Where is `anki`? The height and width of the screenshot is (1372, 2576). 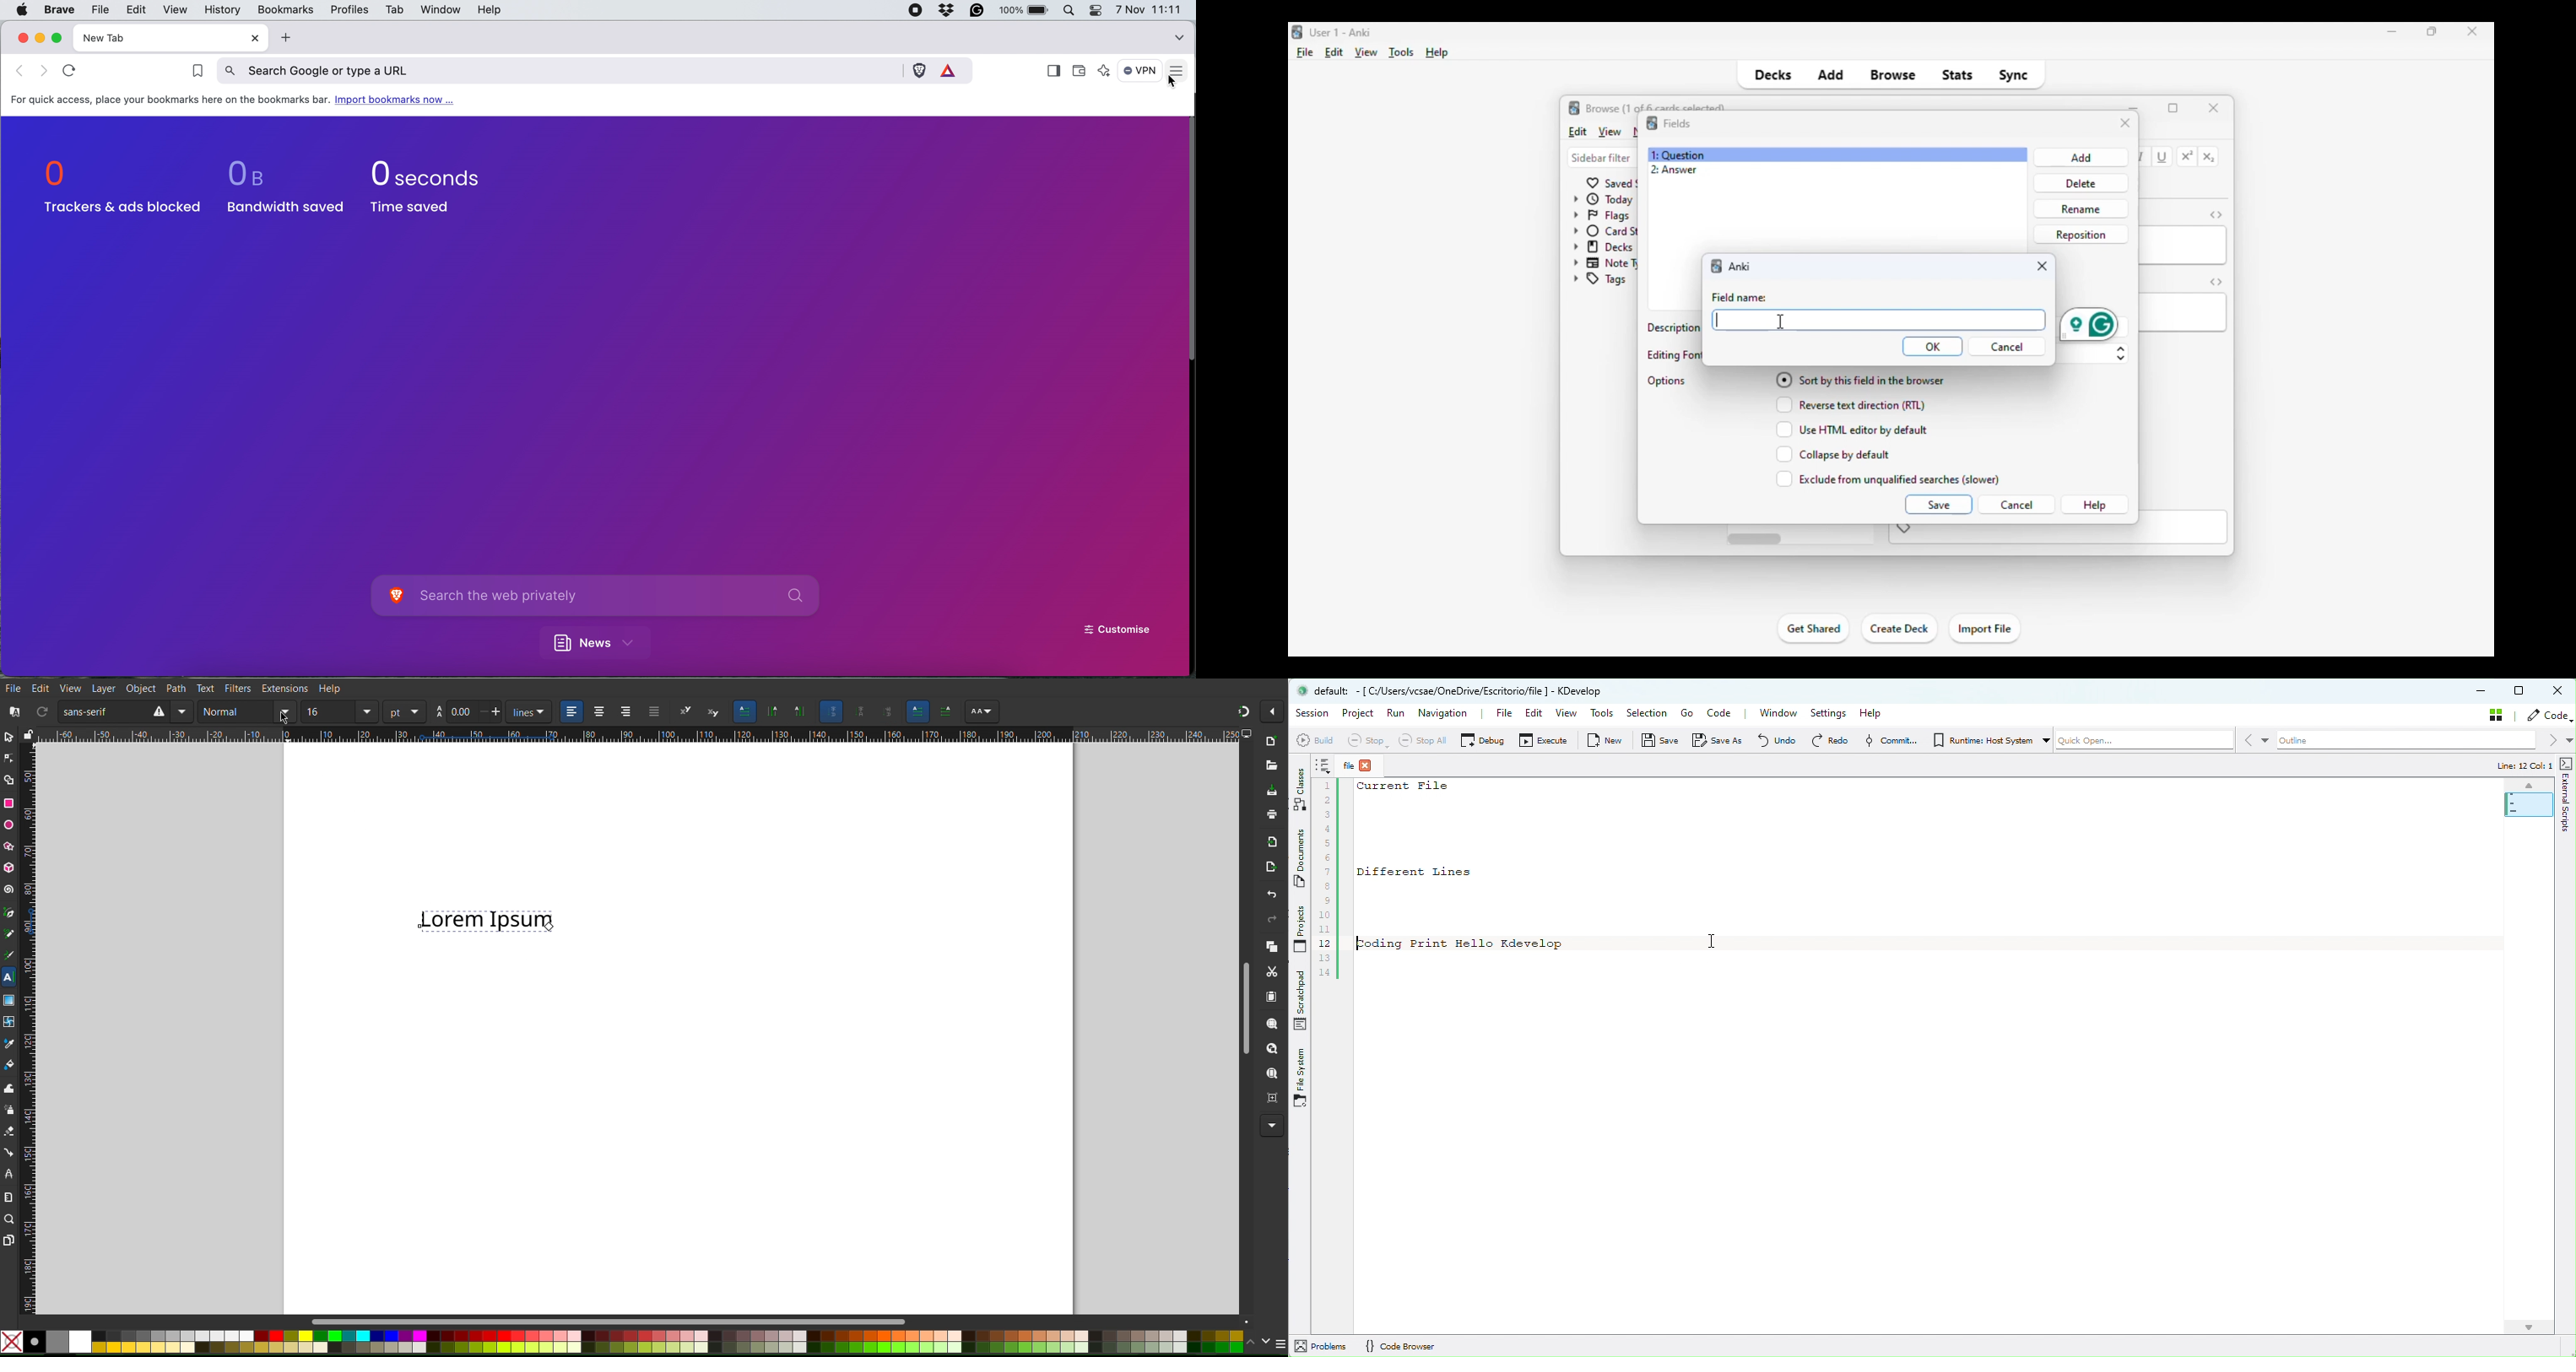 anki is located at coordinates (1718, 266).